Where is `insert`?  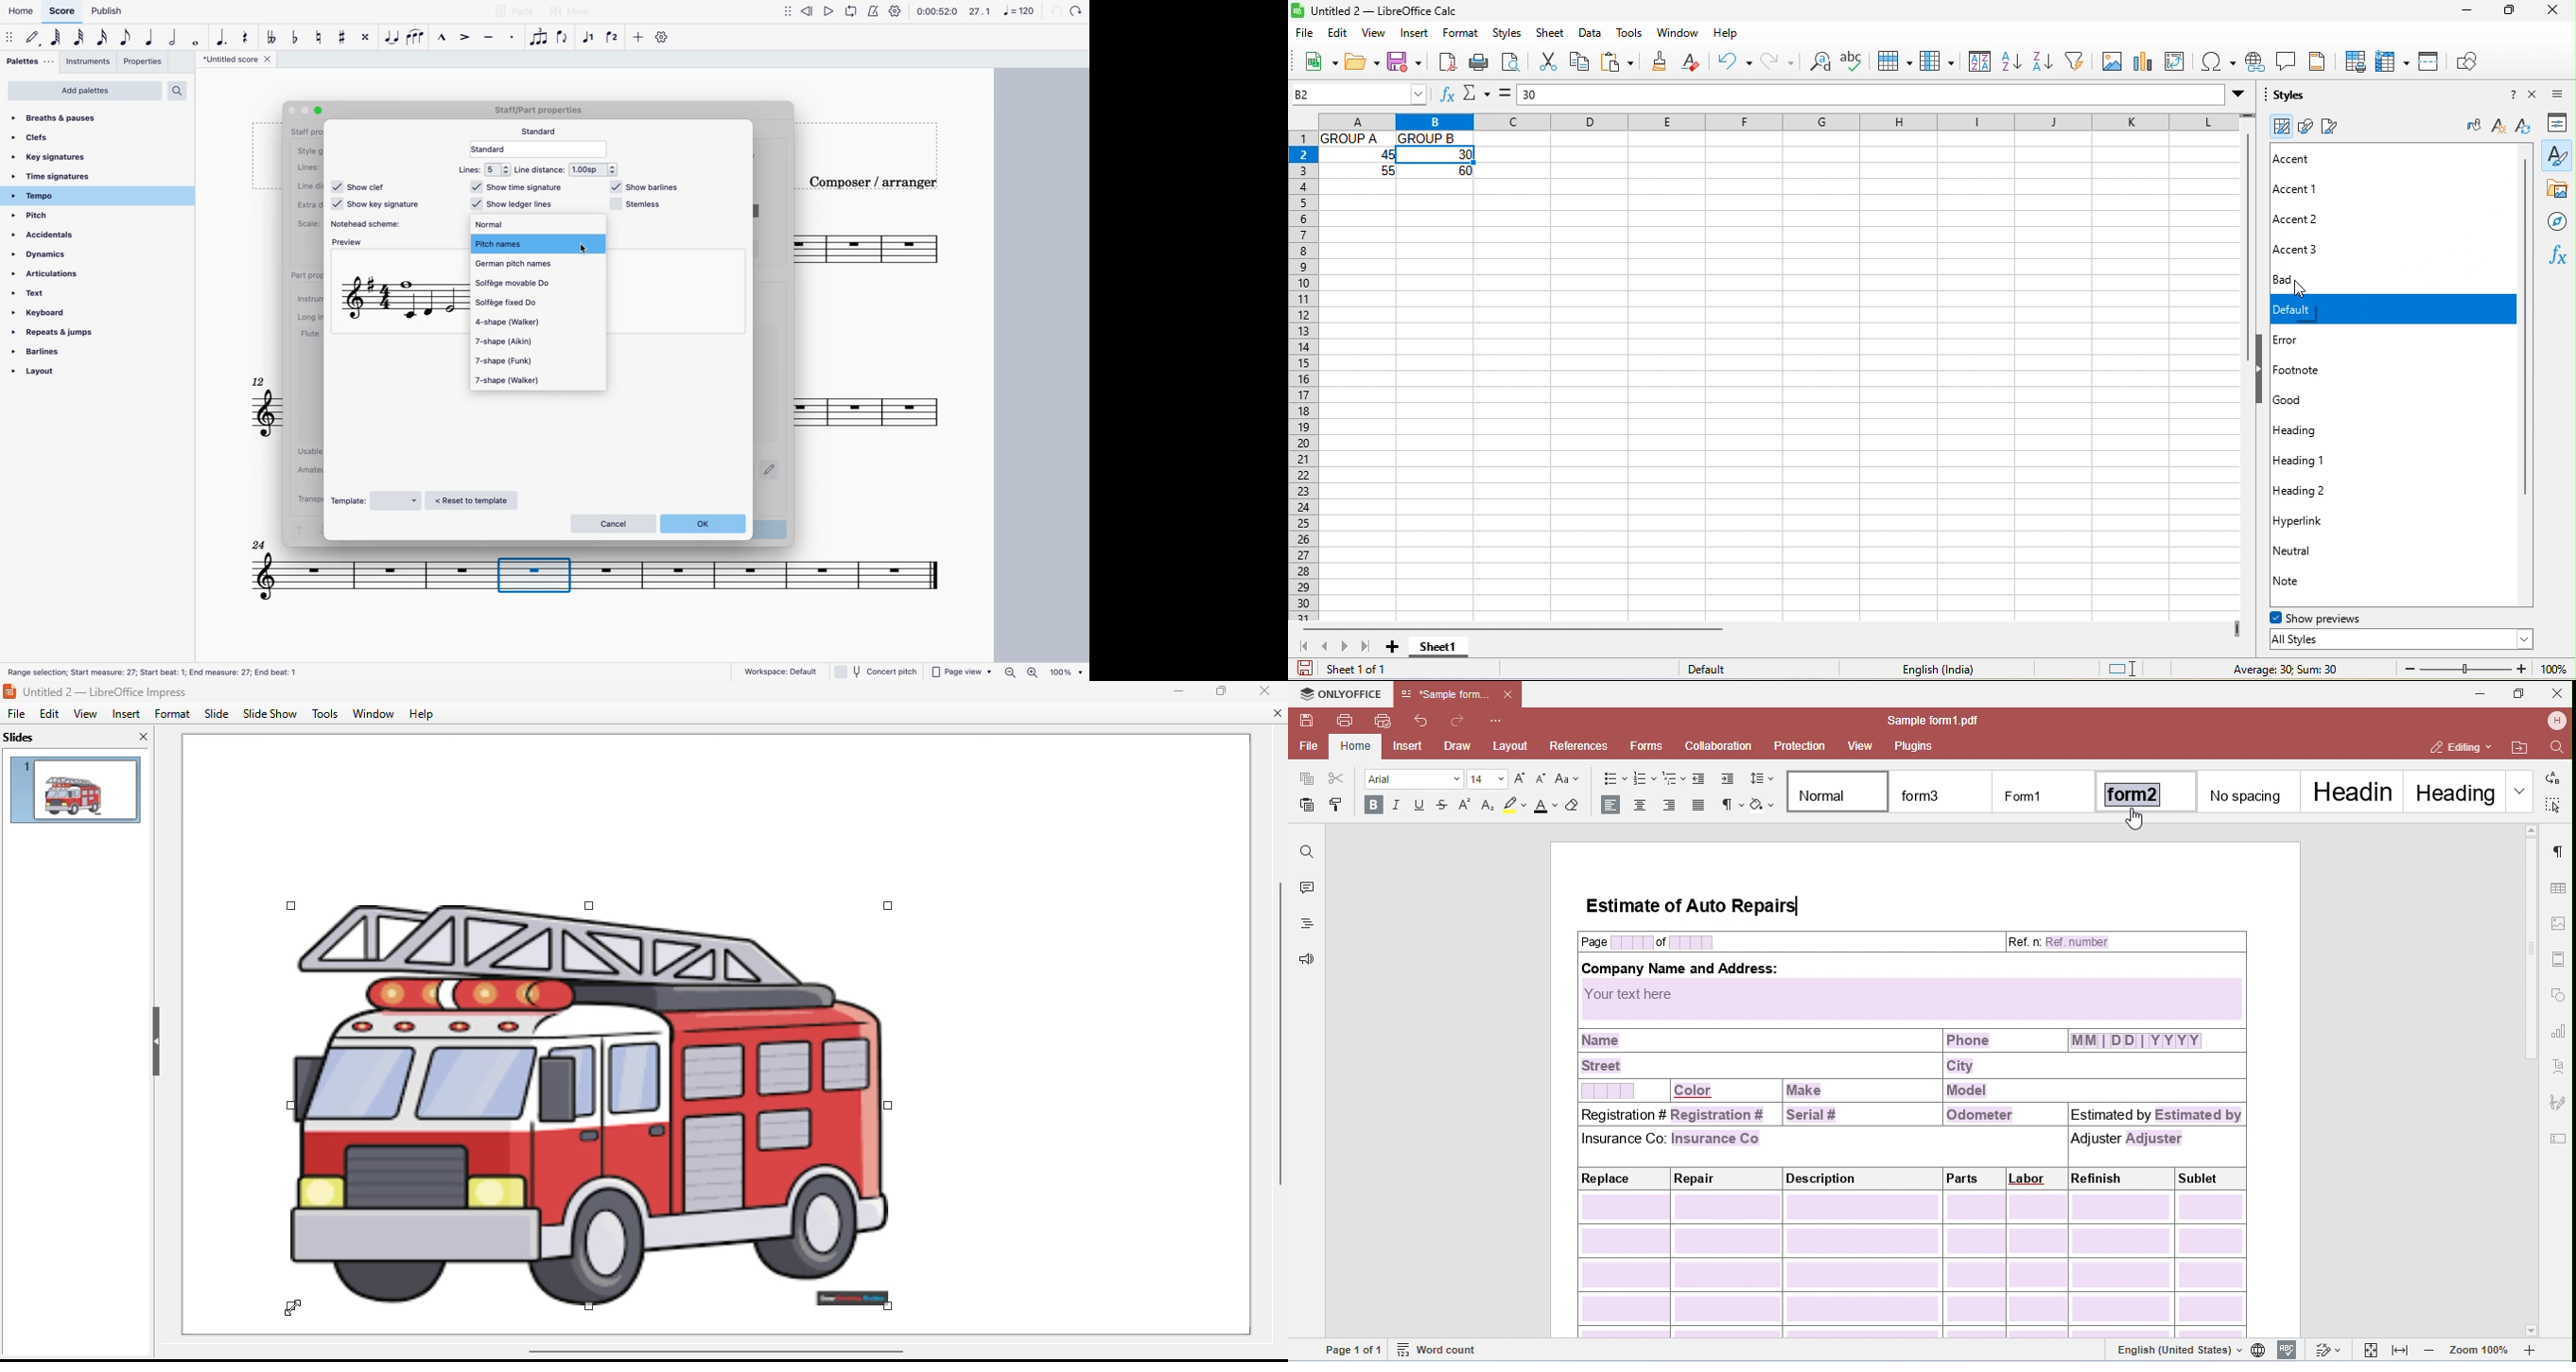
insert is located at coordinates (1418, 35).